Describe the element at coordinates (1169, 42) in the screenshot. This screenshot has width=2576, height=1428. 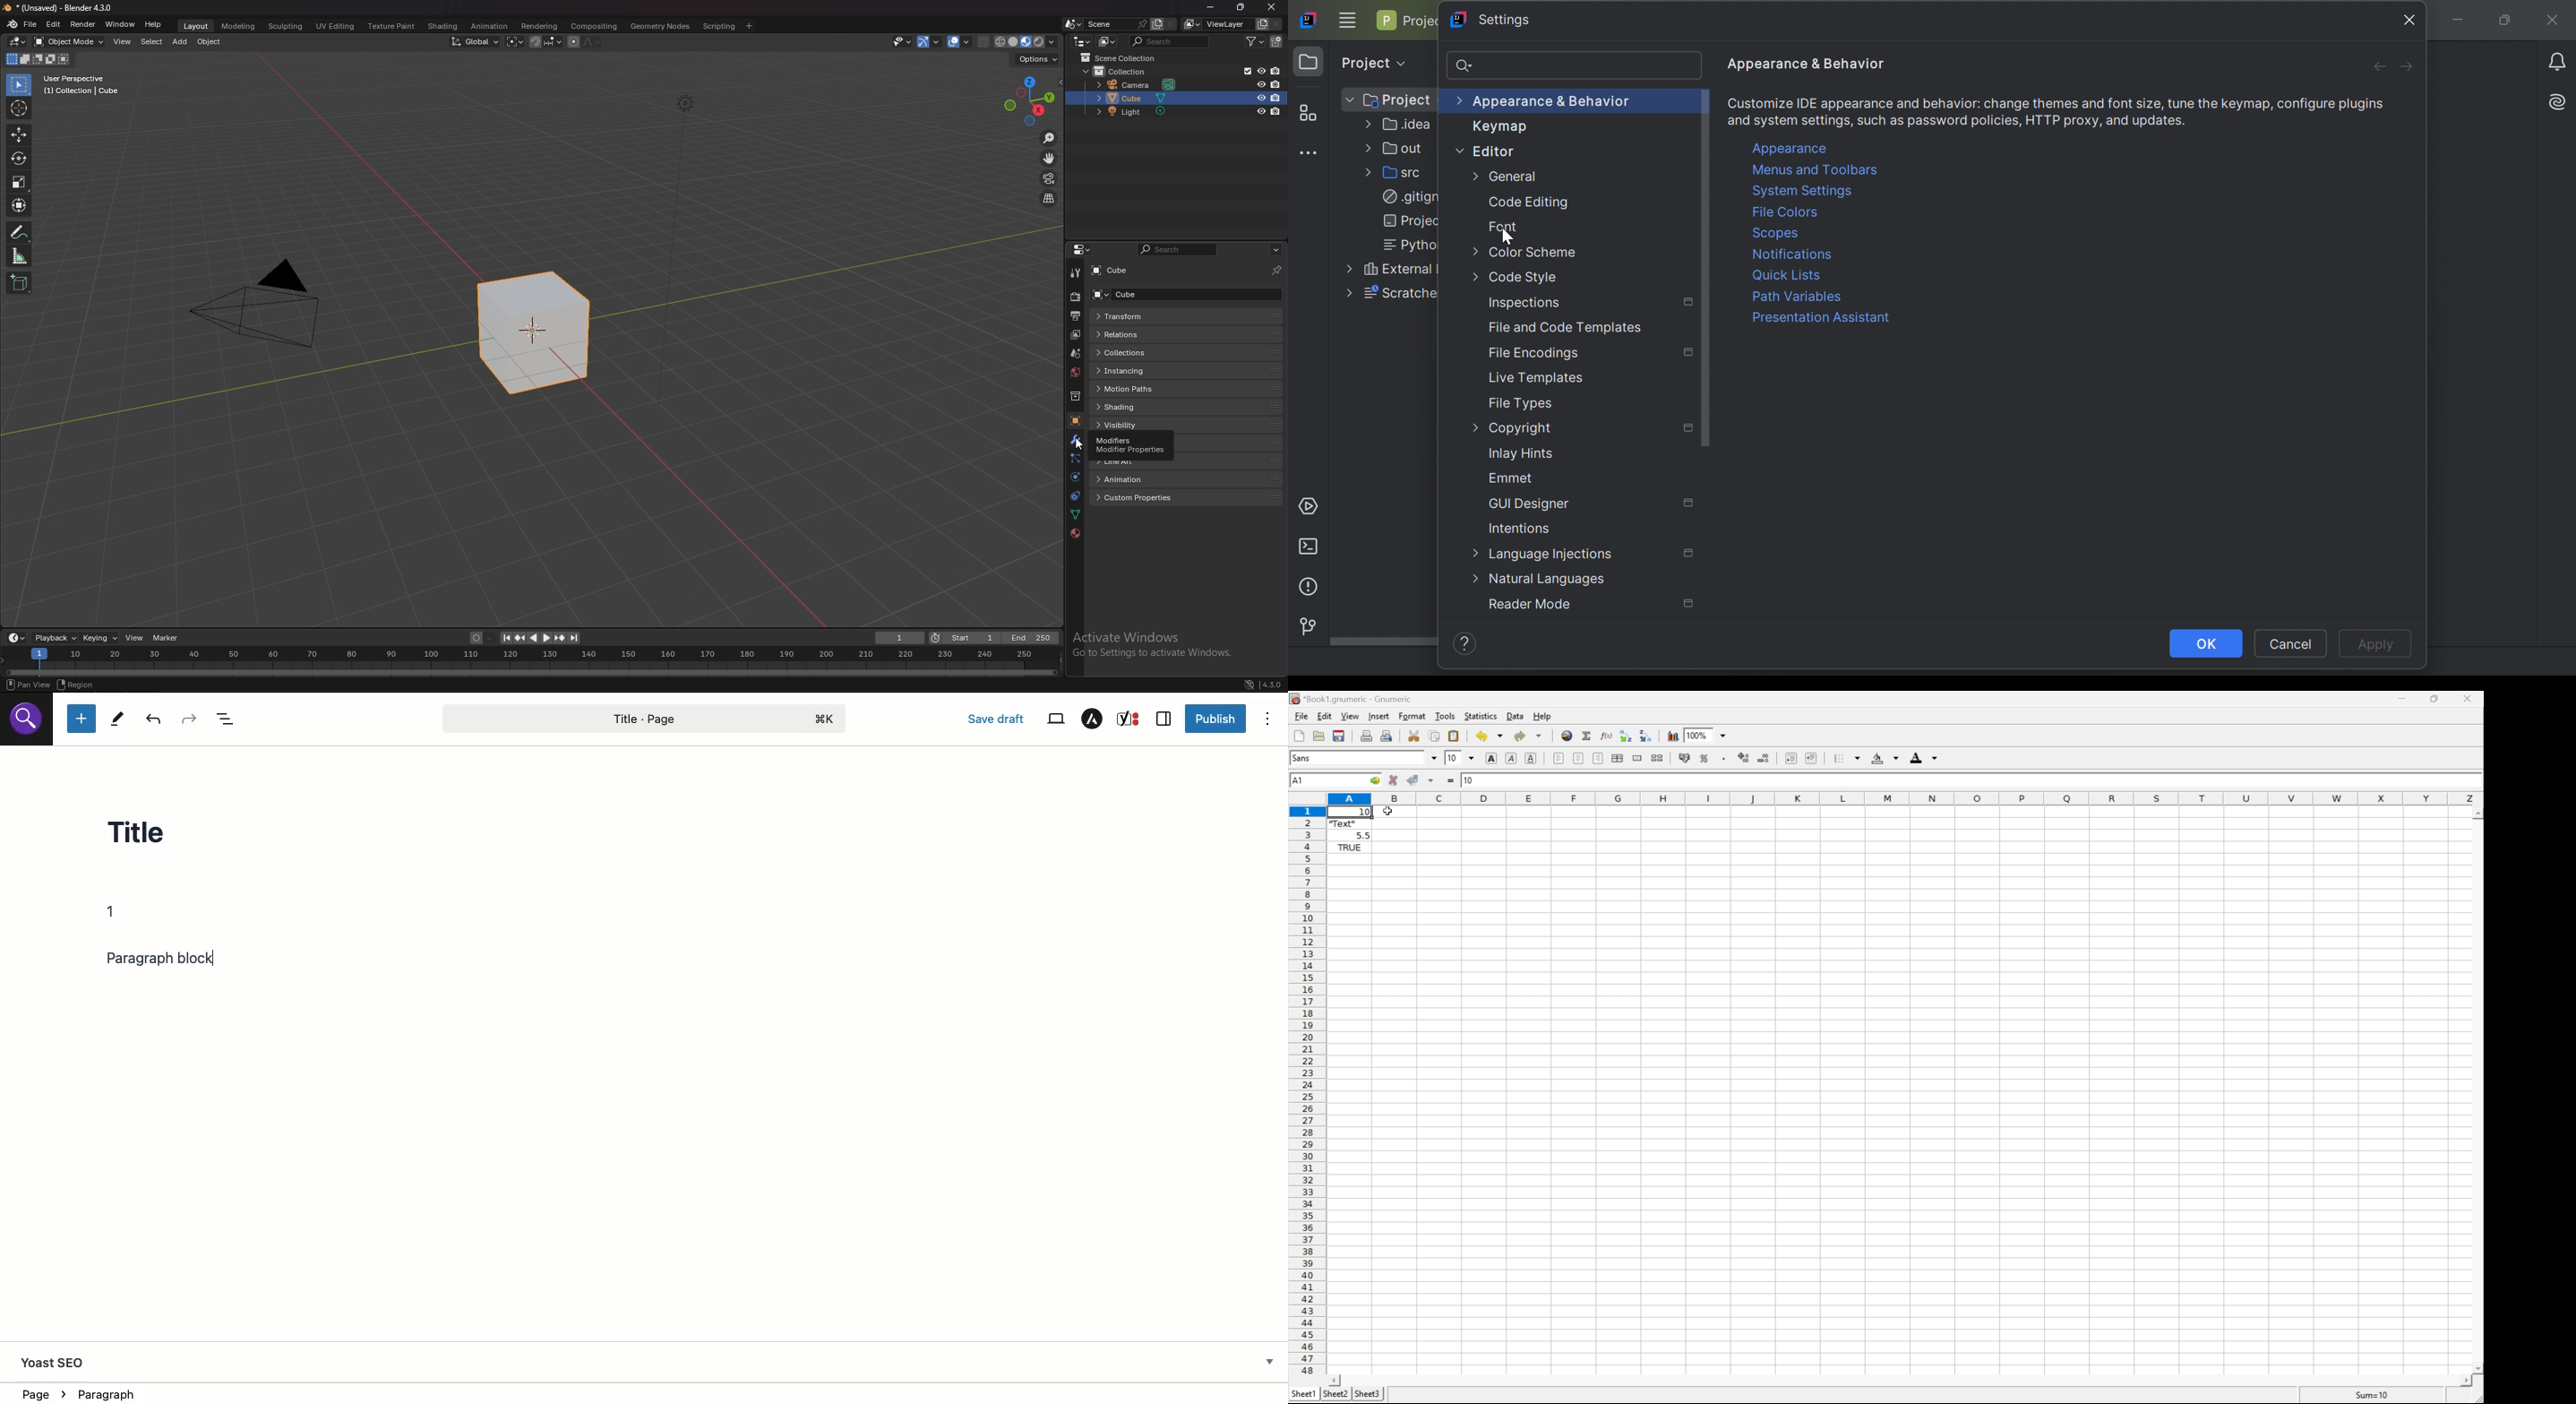
I see `search` at that location.